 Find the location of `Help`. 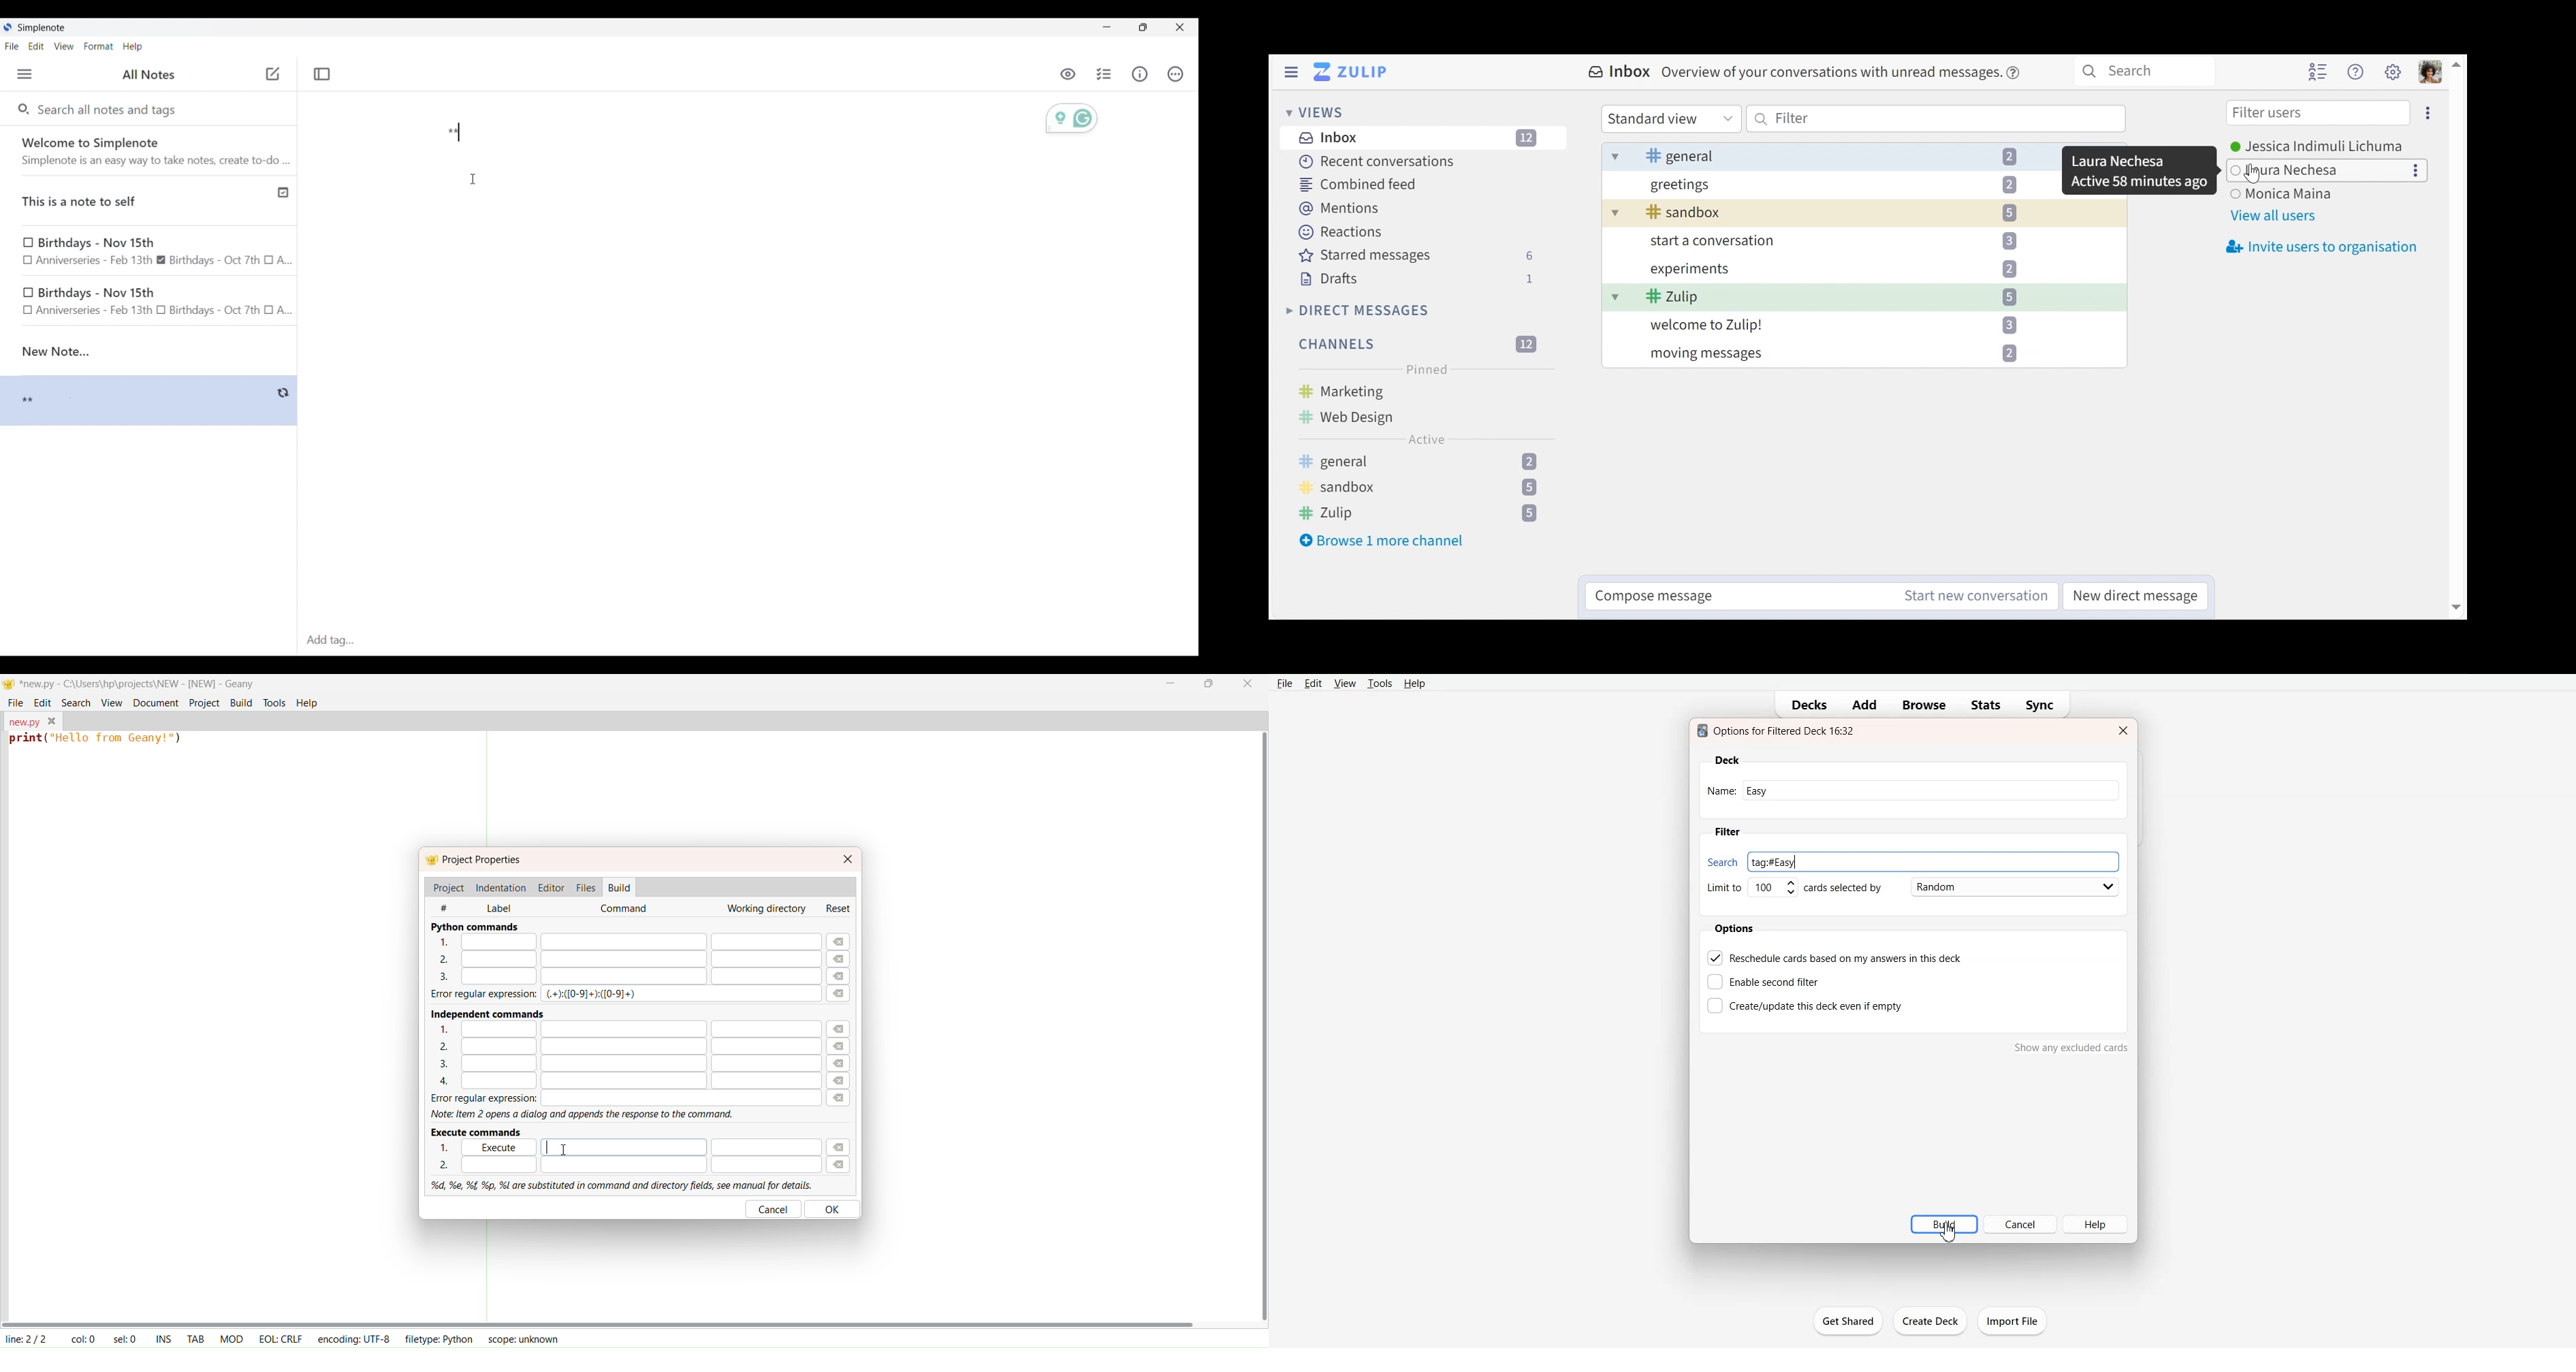

Help is located at coordinates (1416, 684).